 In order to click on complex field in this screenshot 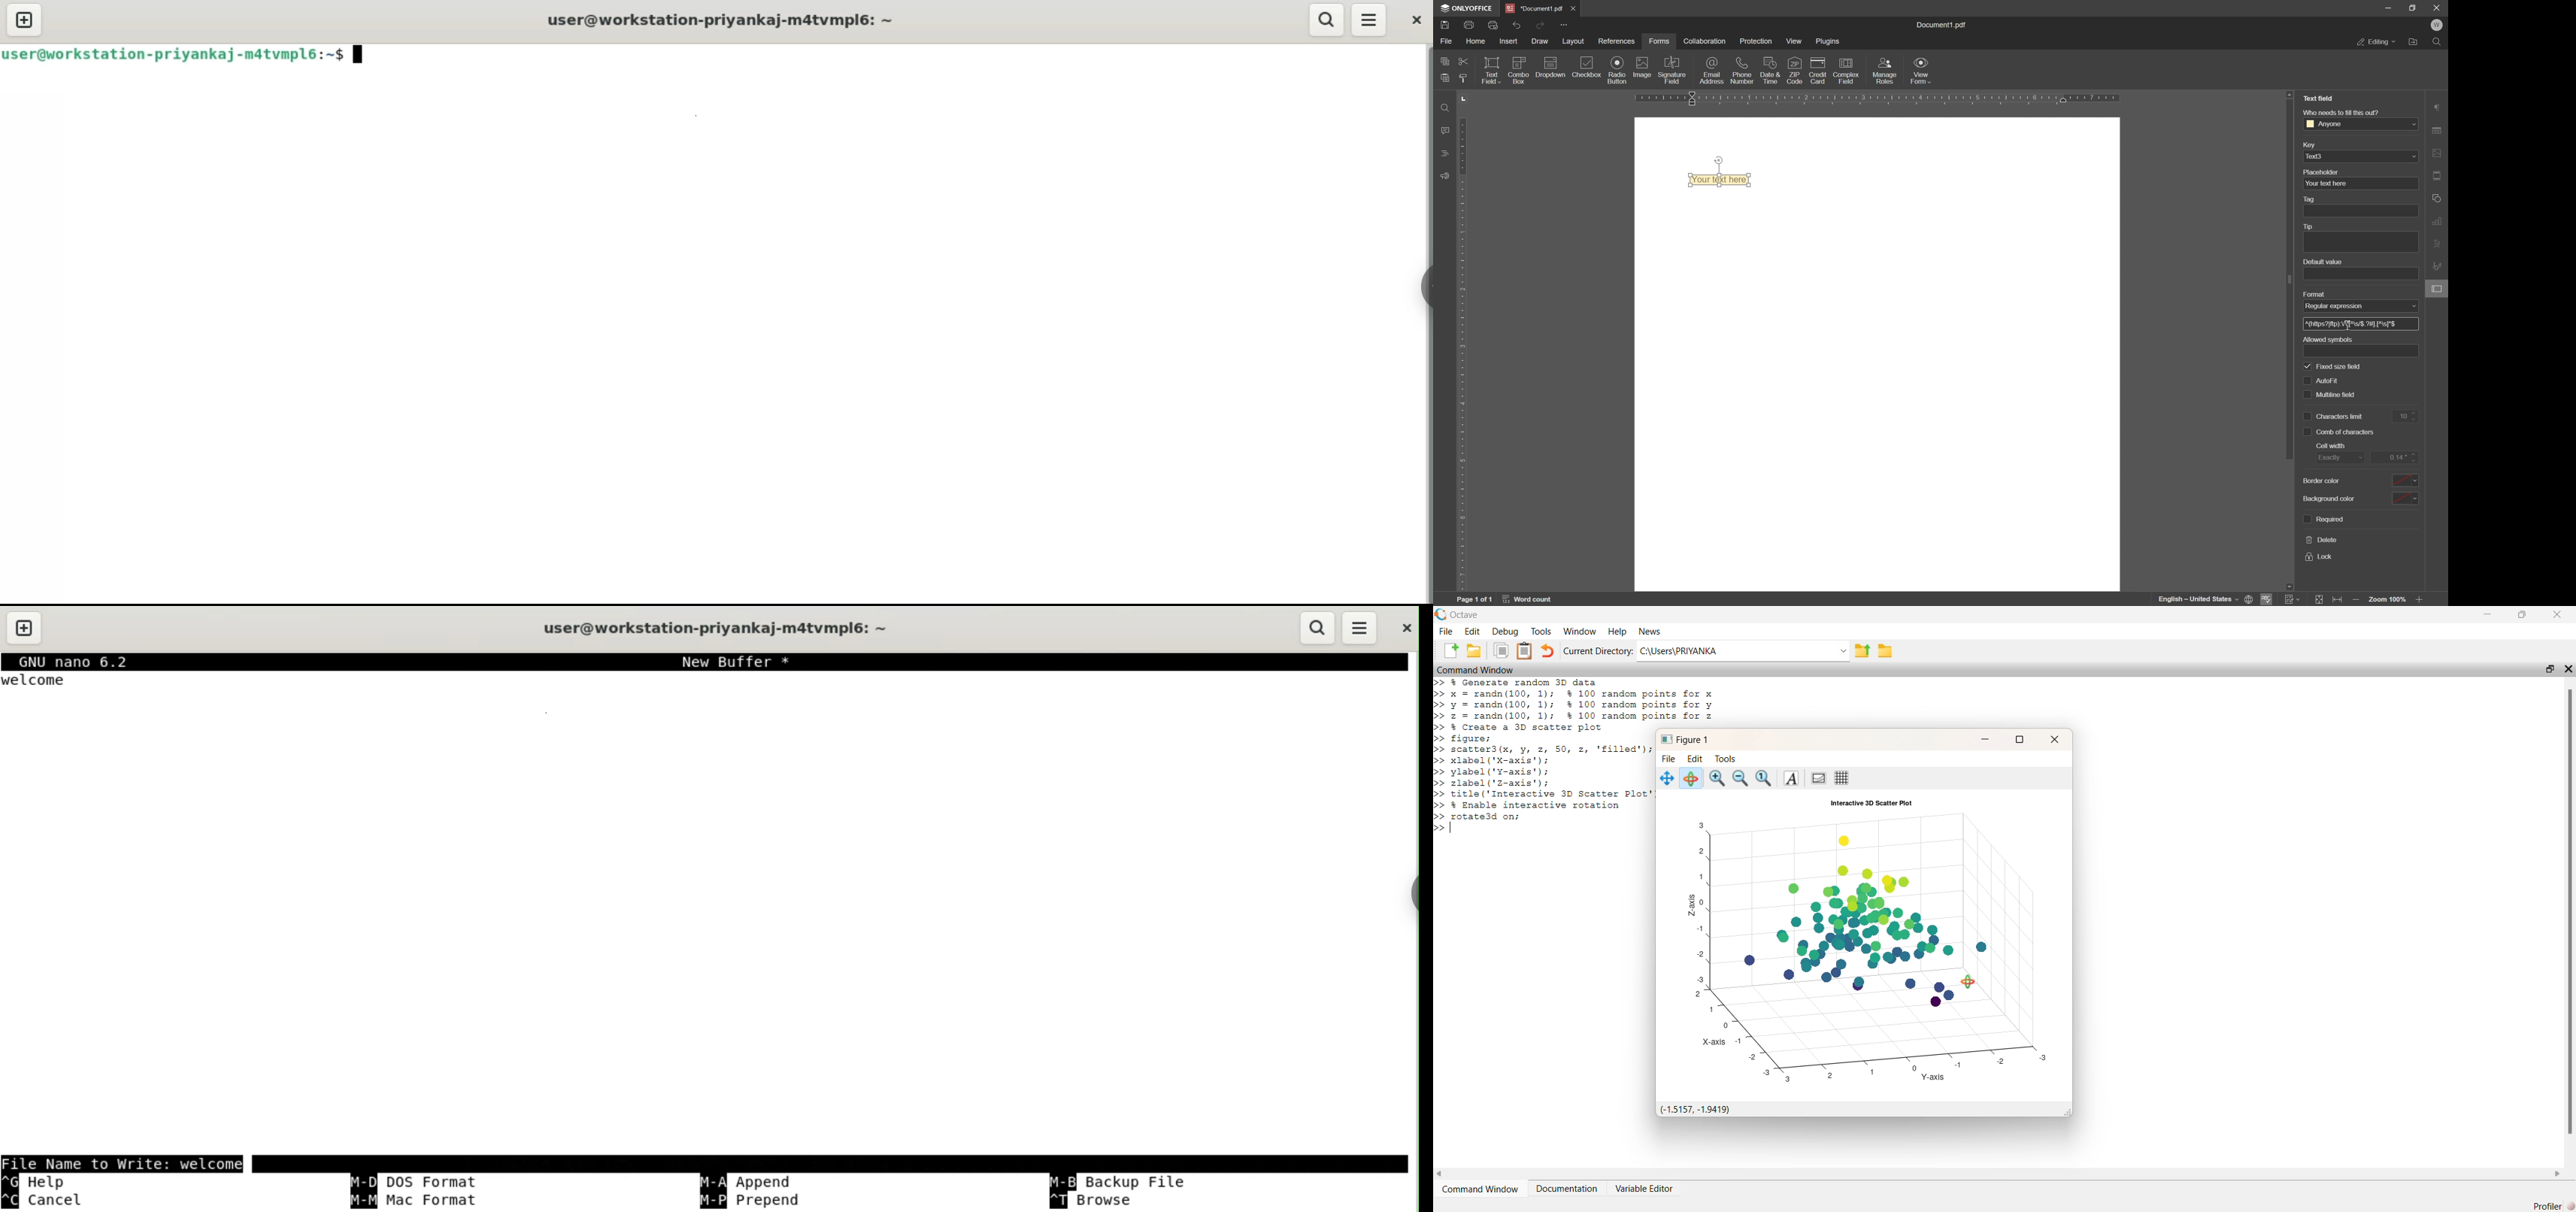, I will do `click(1846, 71)`.